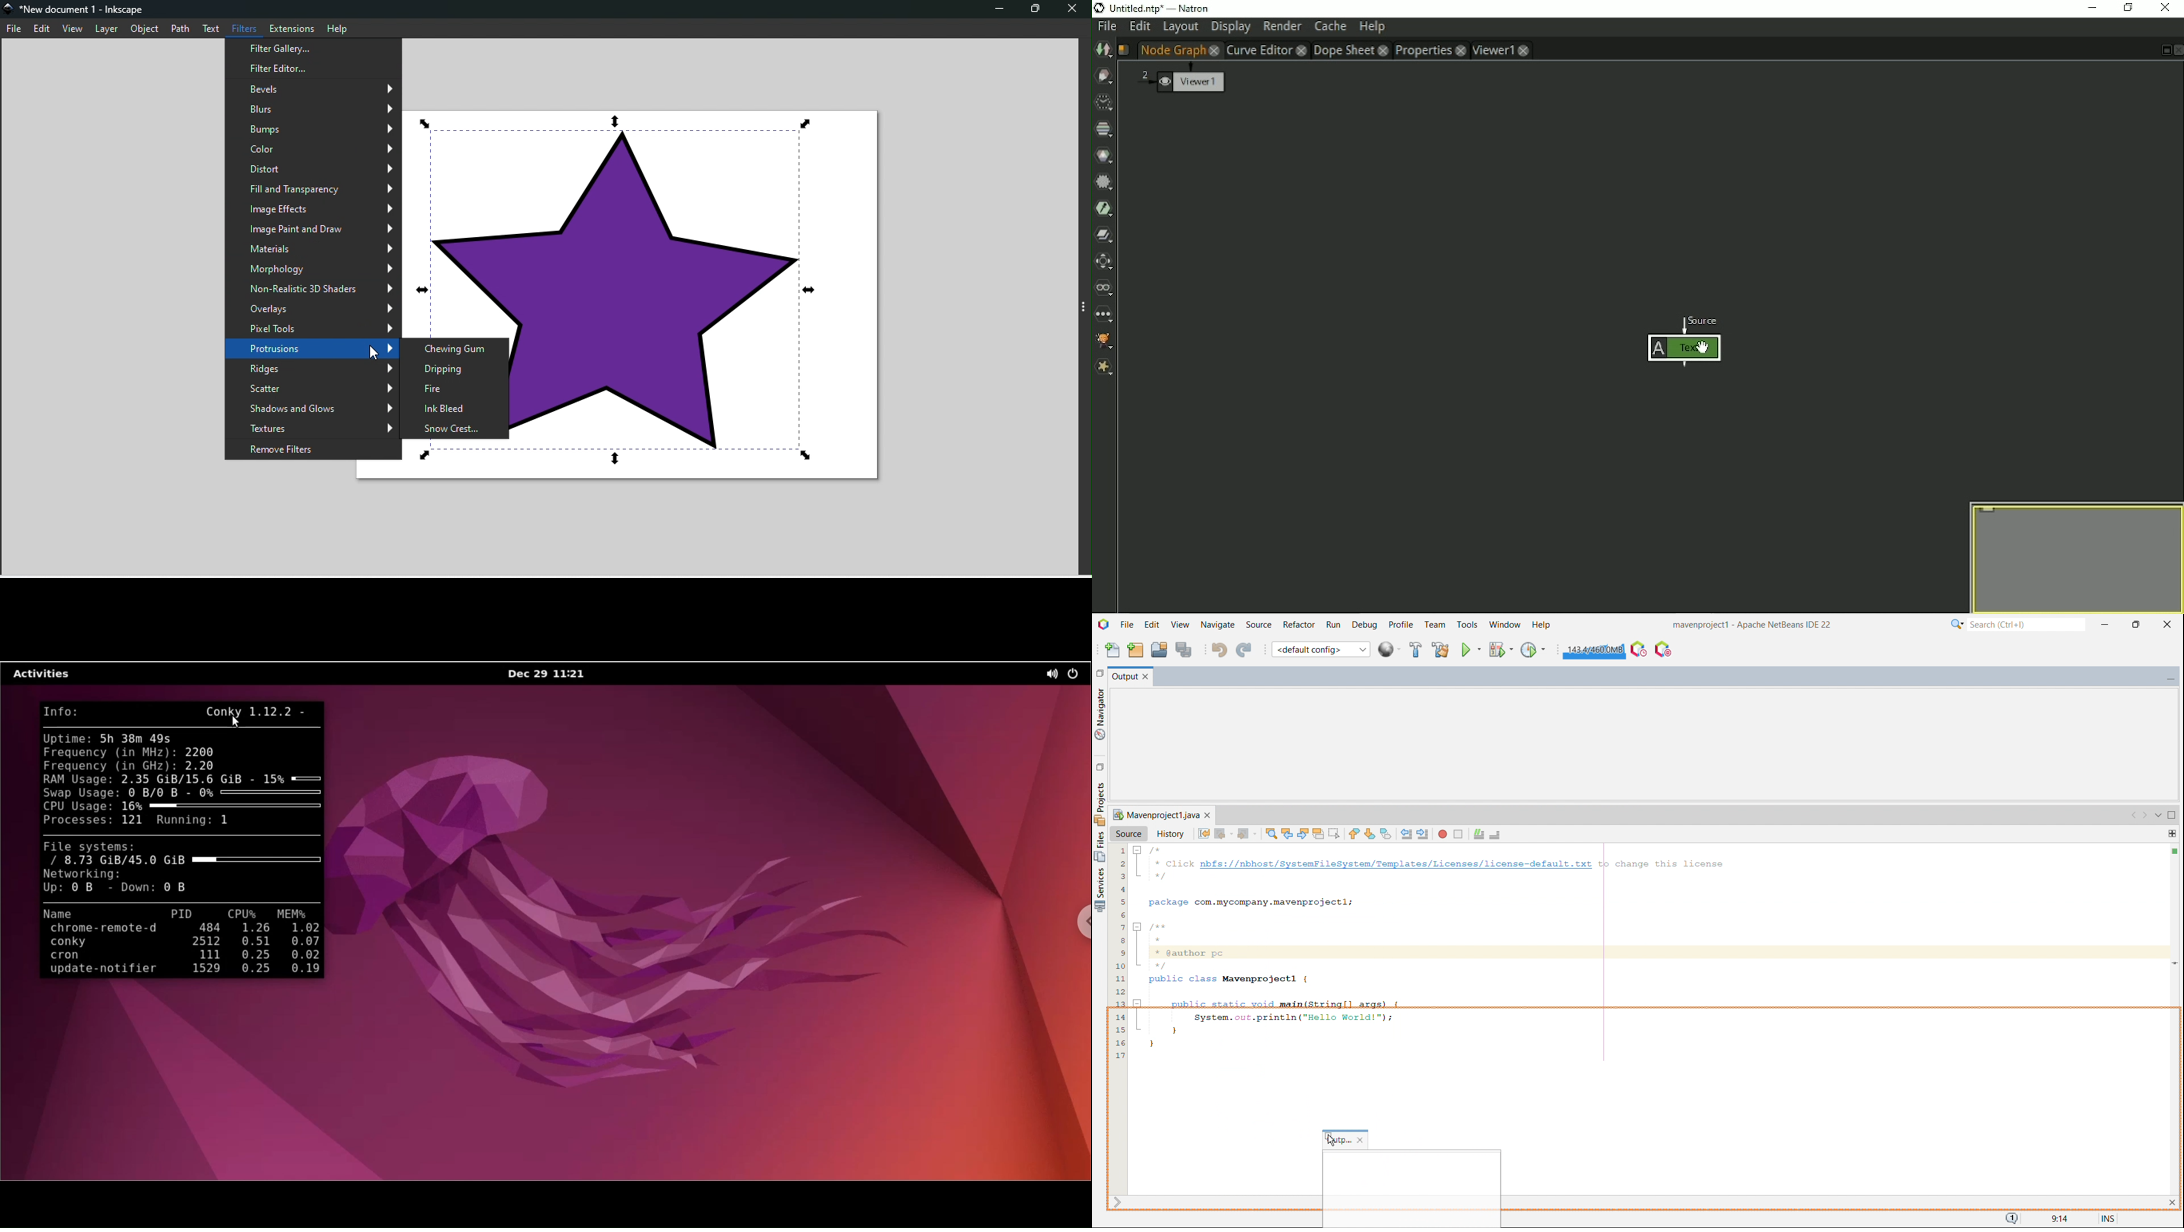  Describe the element at coordinates (314, 348) in the screenshot. I see `Protrusions` at that location.